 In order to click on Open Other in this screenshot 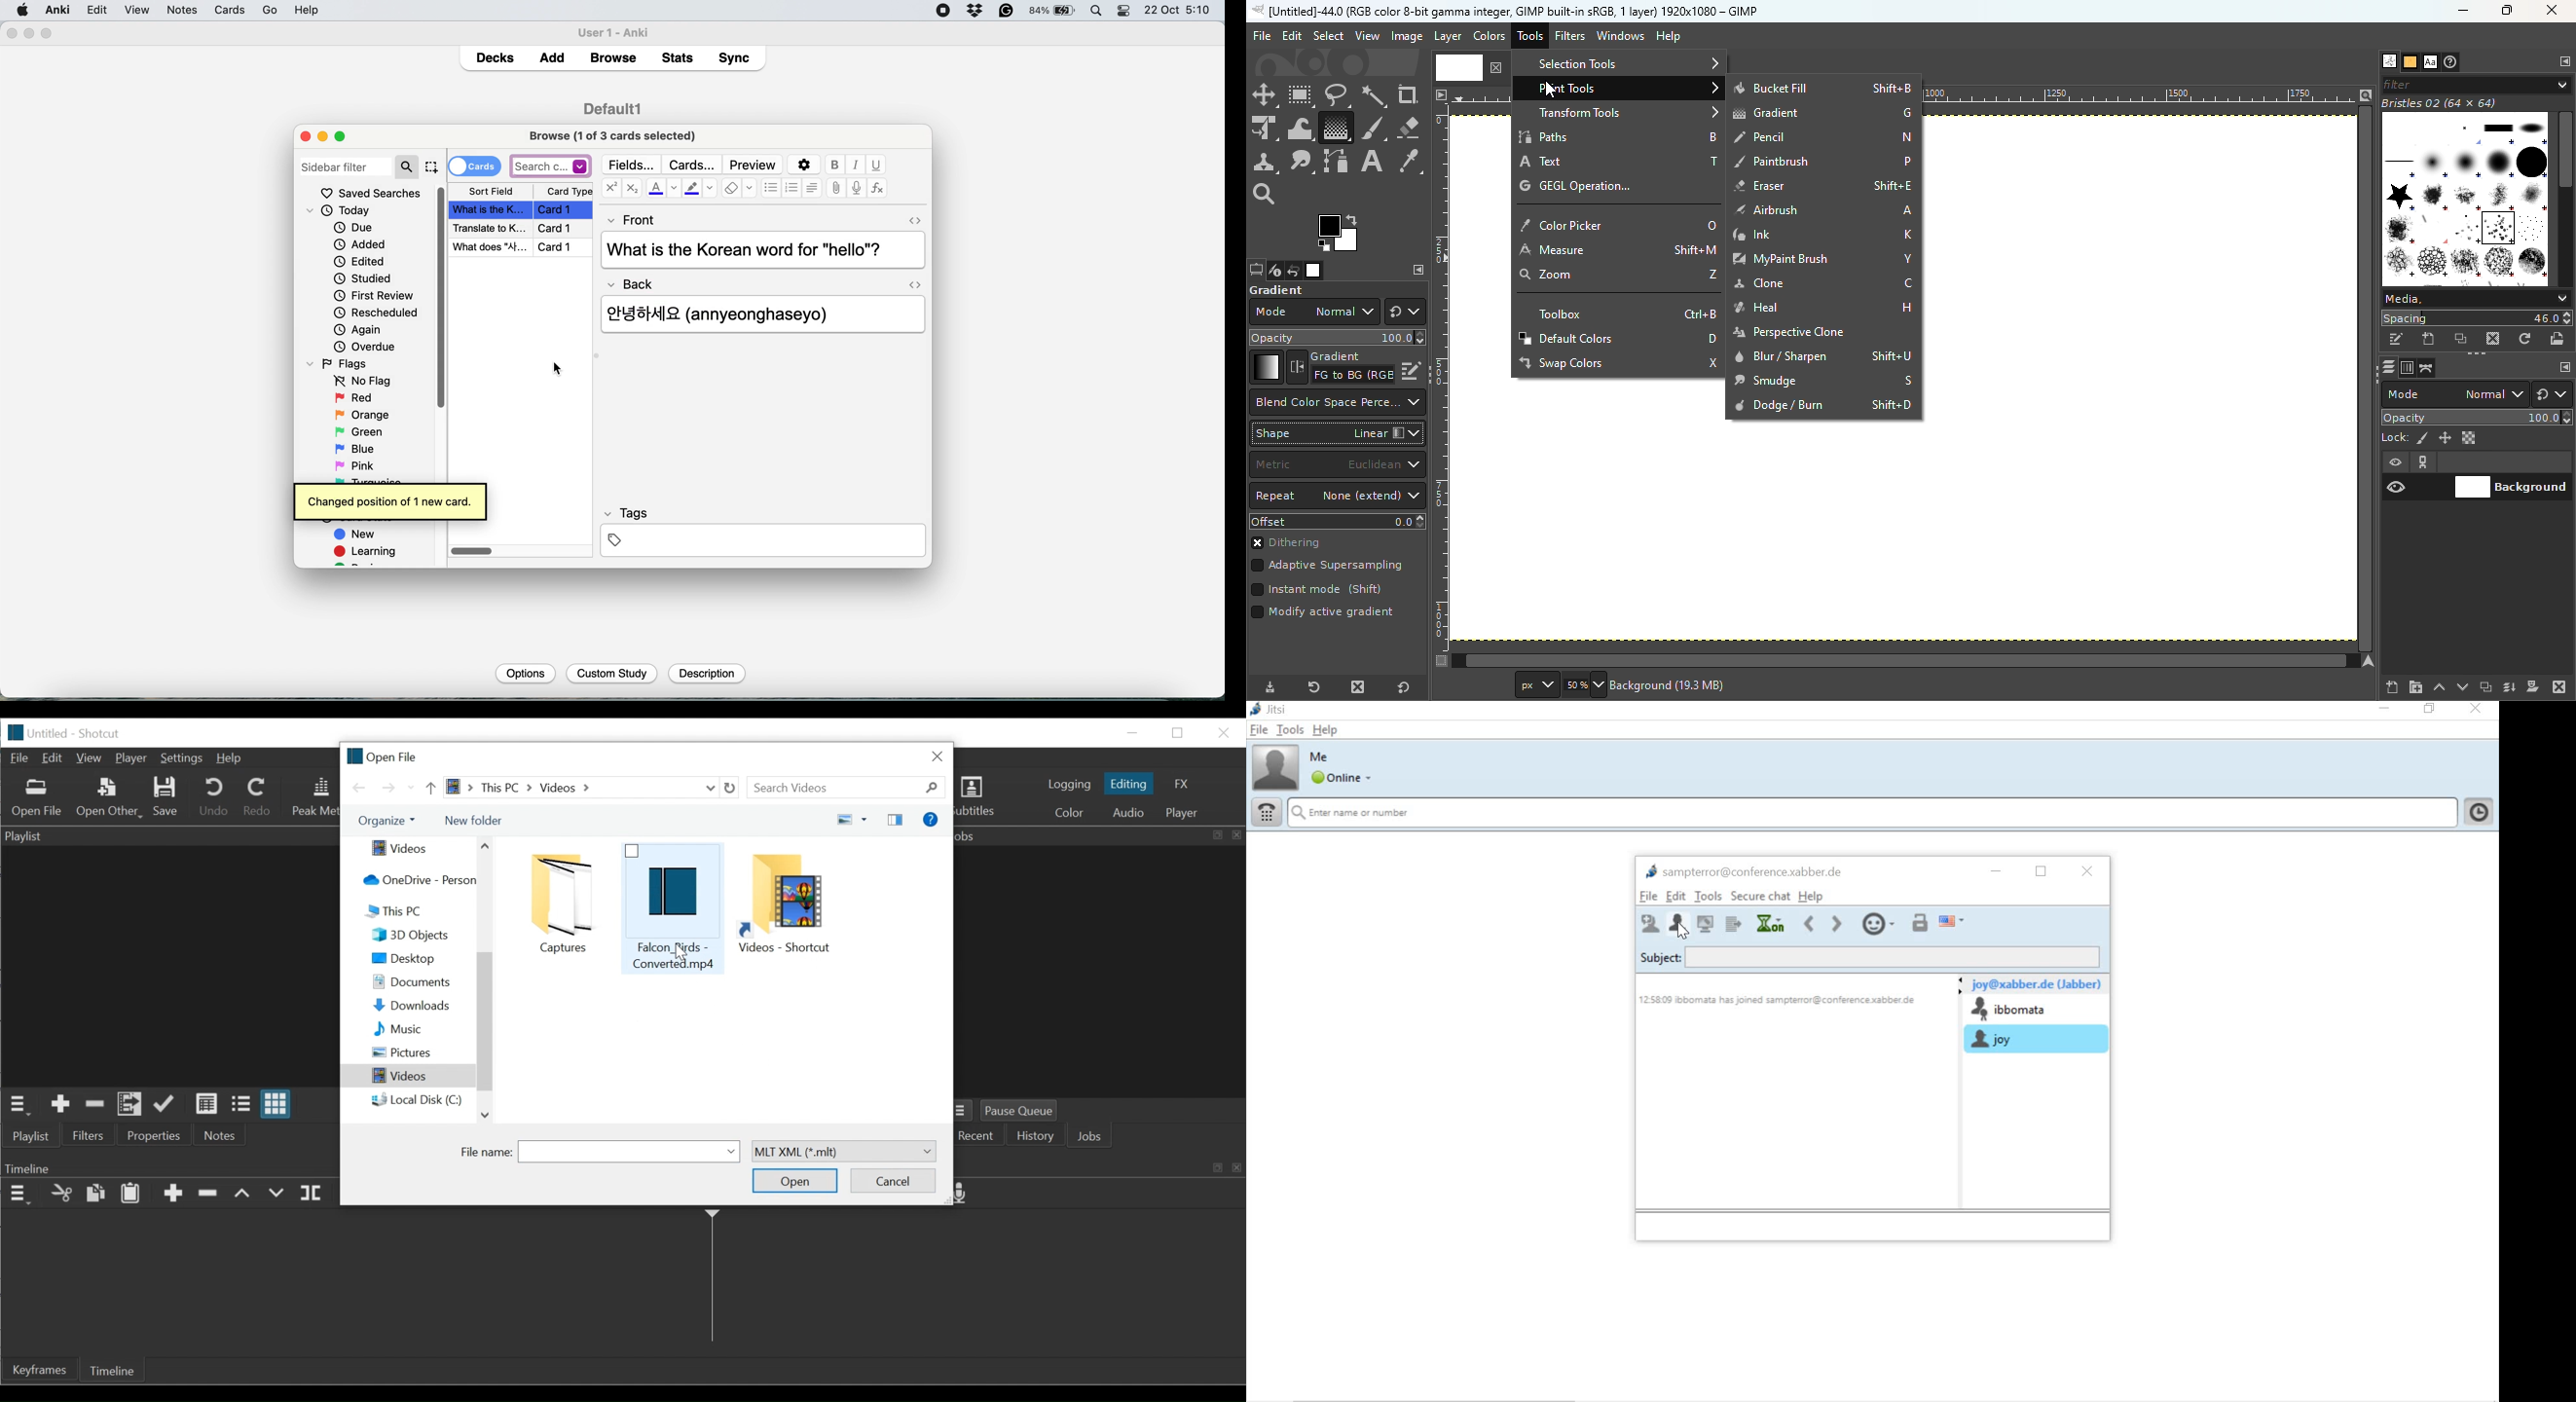, I will do `click(107, 797)`.